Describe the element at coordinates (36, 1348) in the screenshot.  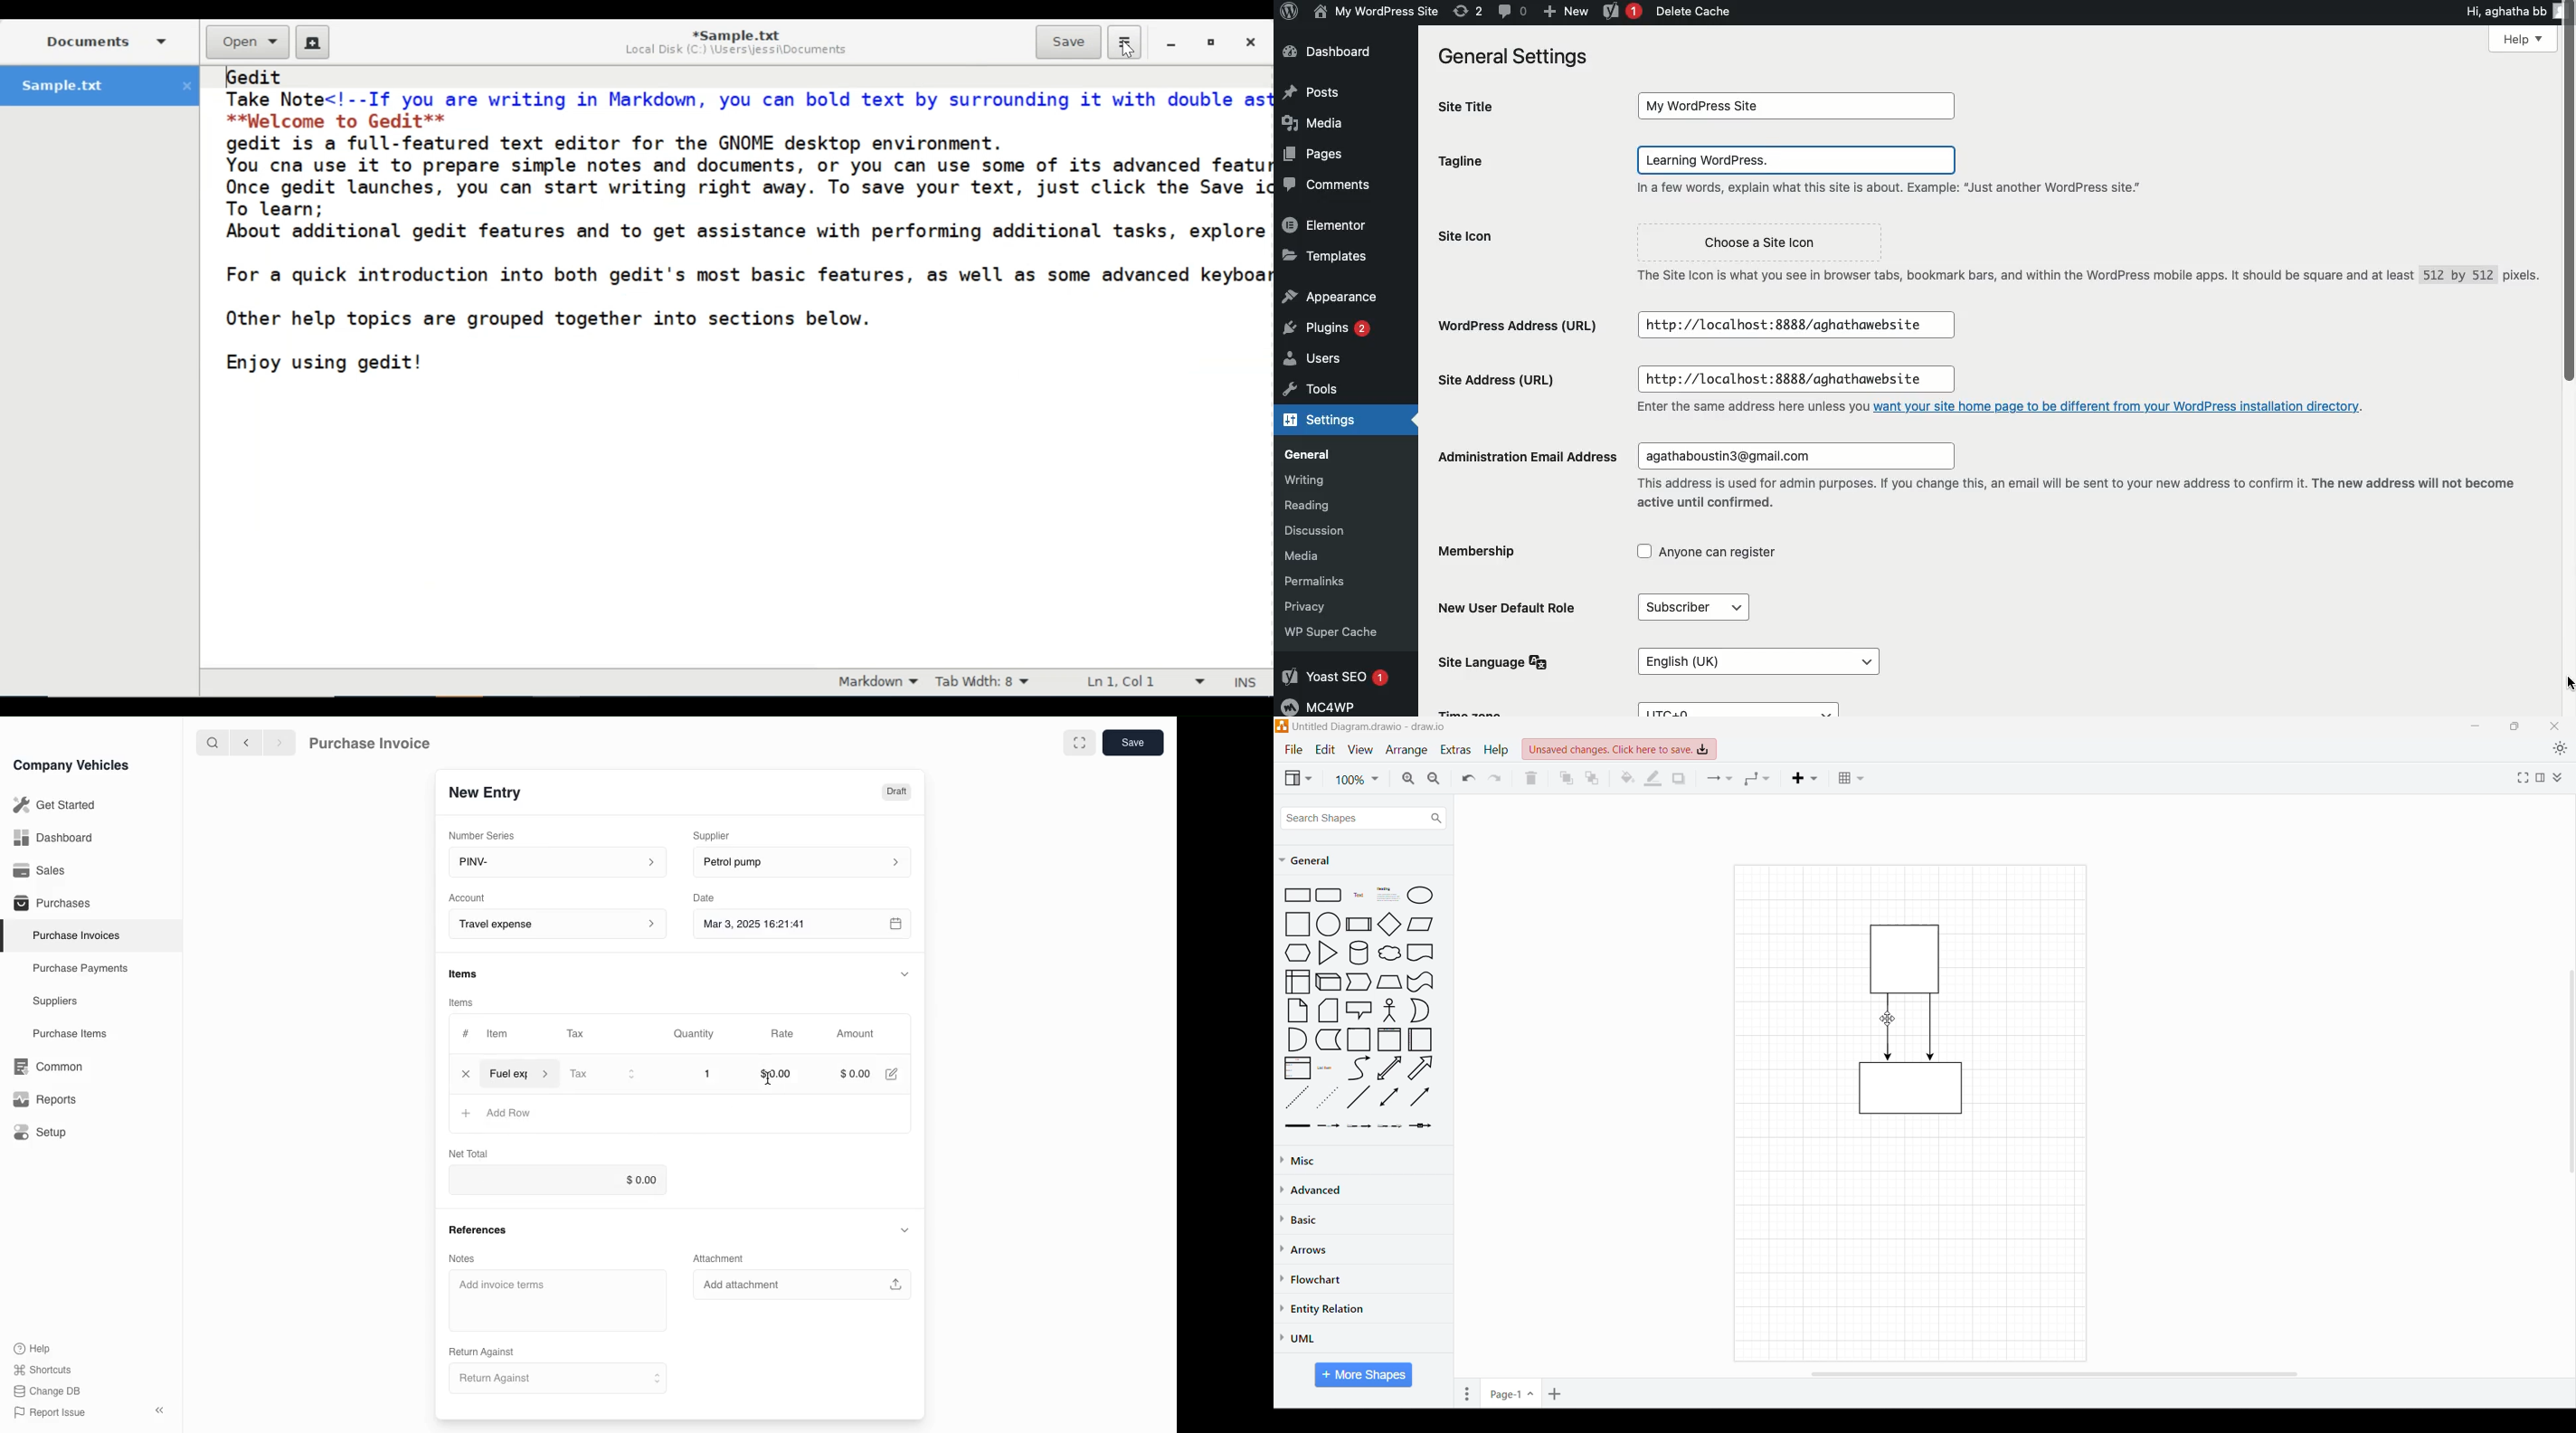
I see `Help` at that location.